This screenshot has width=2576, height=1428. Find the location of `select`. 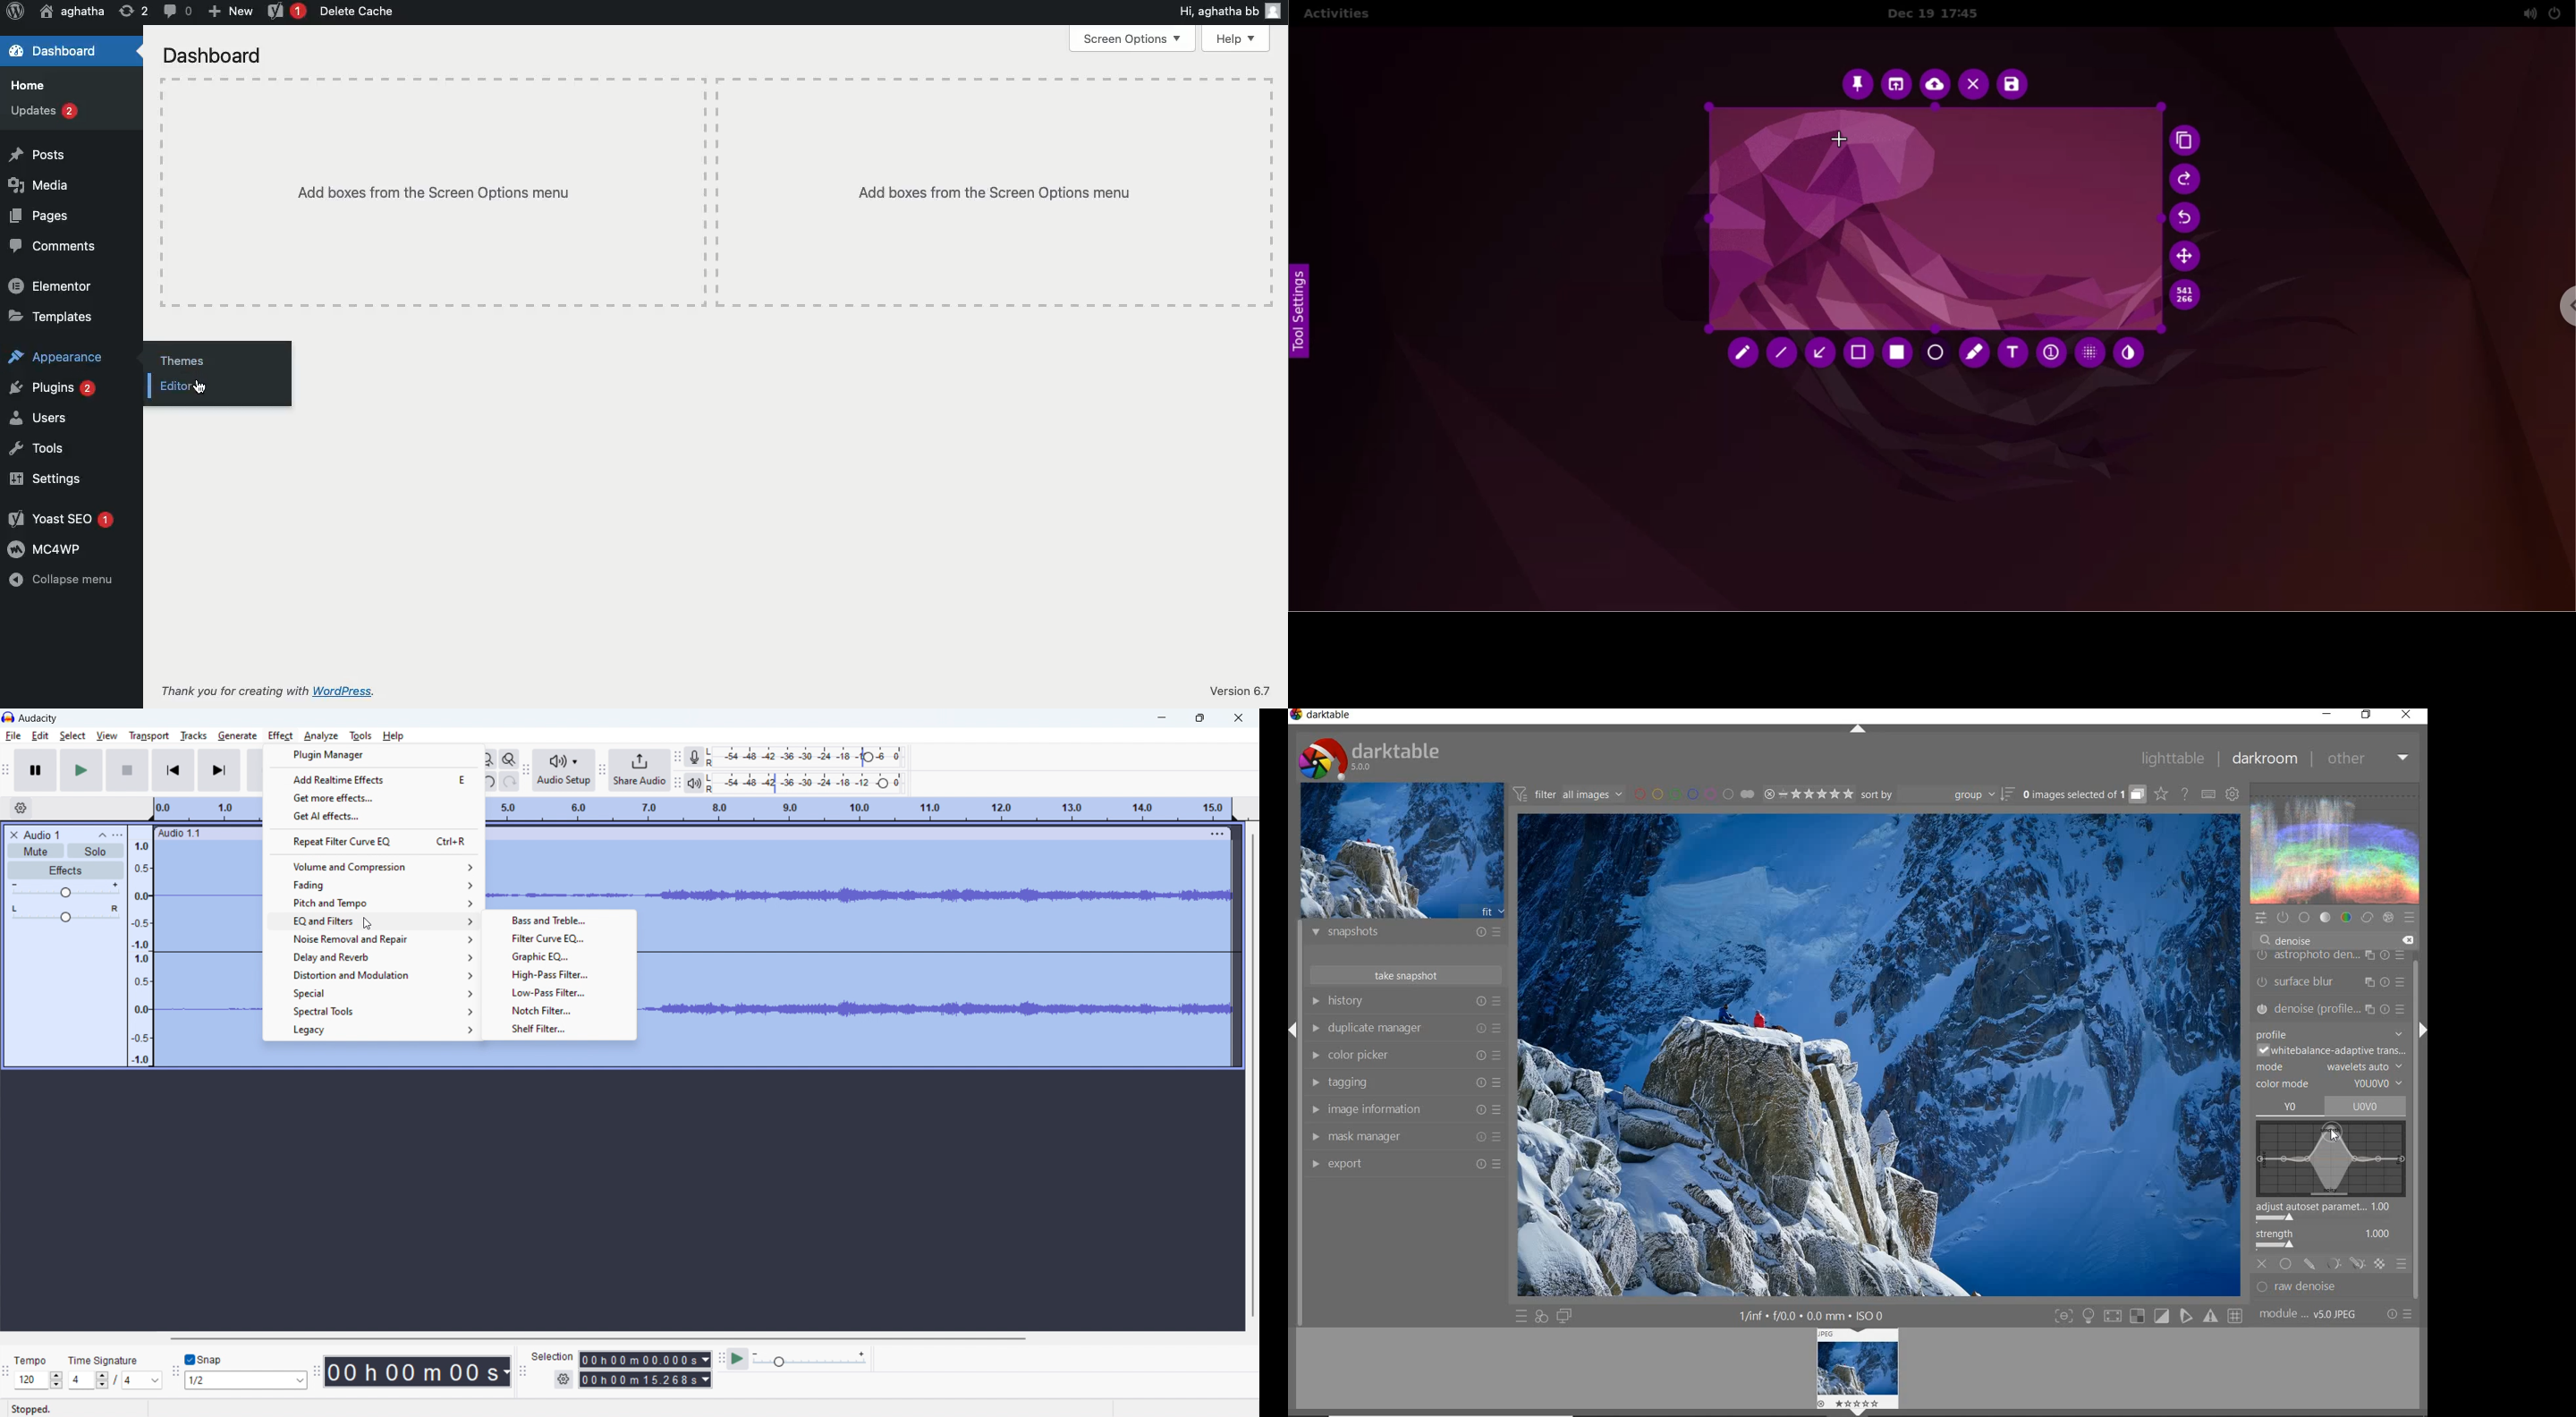

select is located at coordinates (72, 736).